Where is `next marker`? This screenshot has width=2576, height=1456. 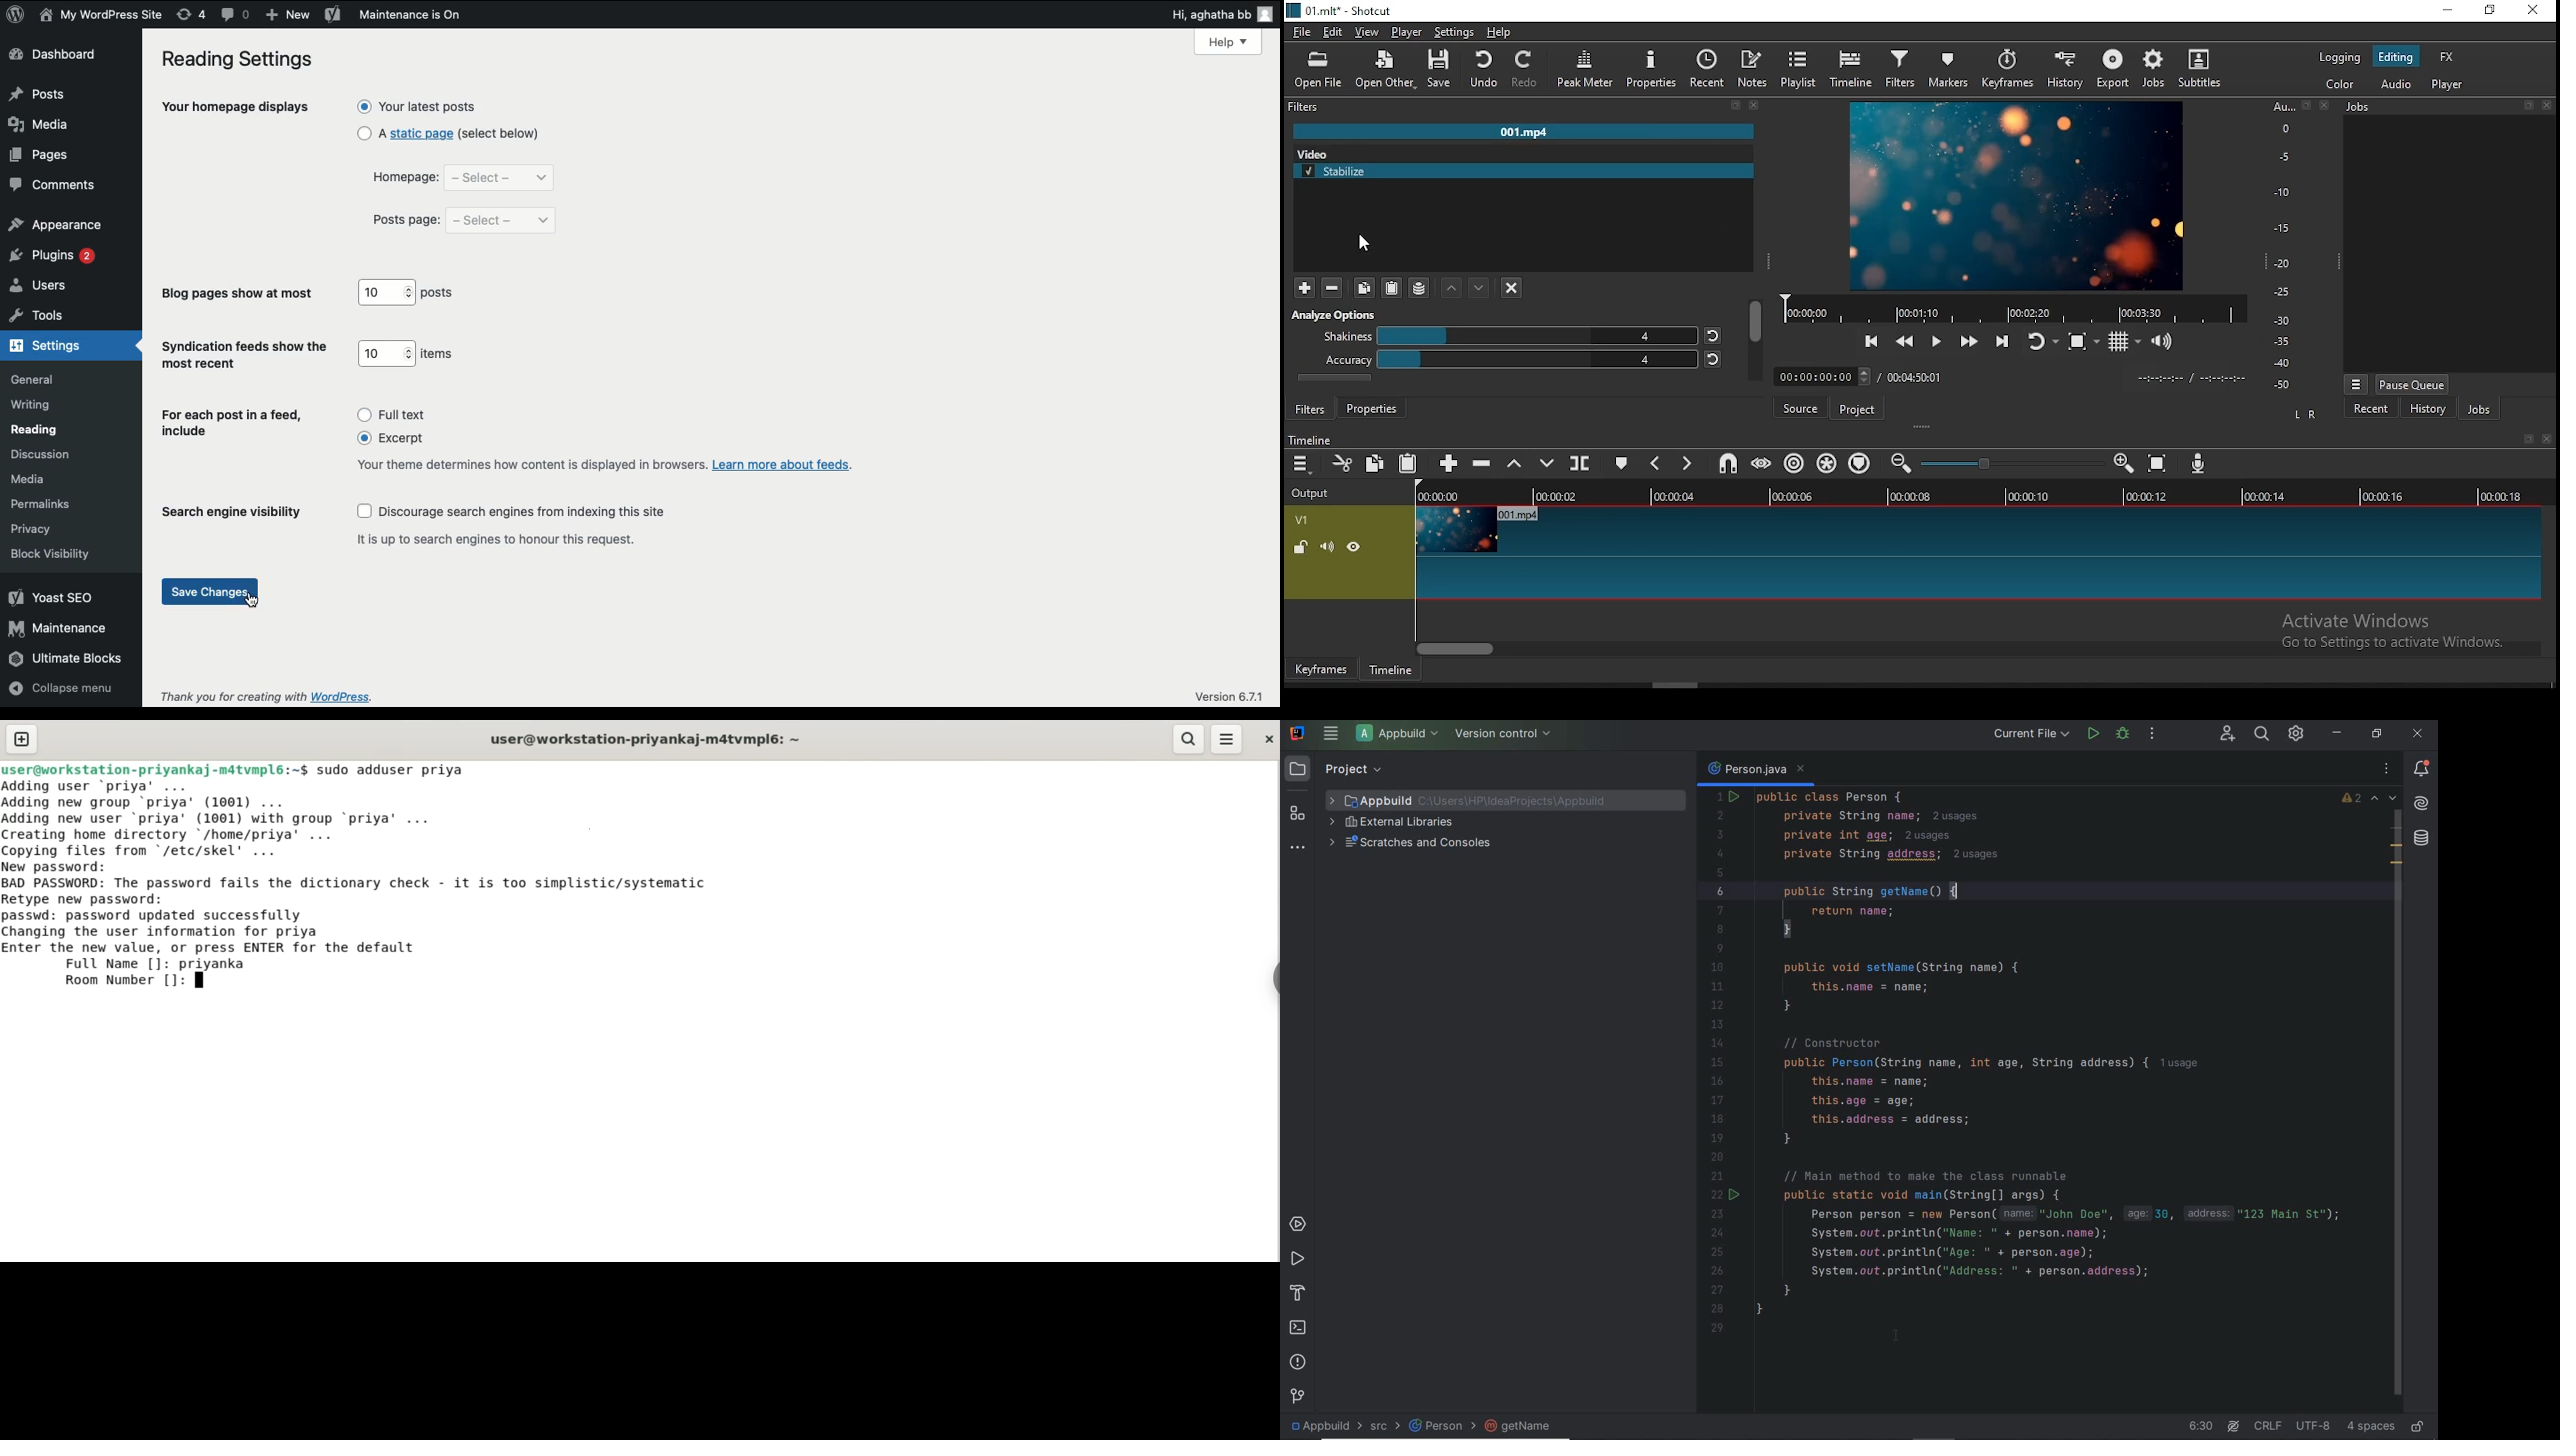 next marker is located at coordinates (1686, 463).